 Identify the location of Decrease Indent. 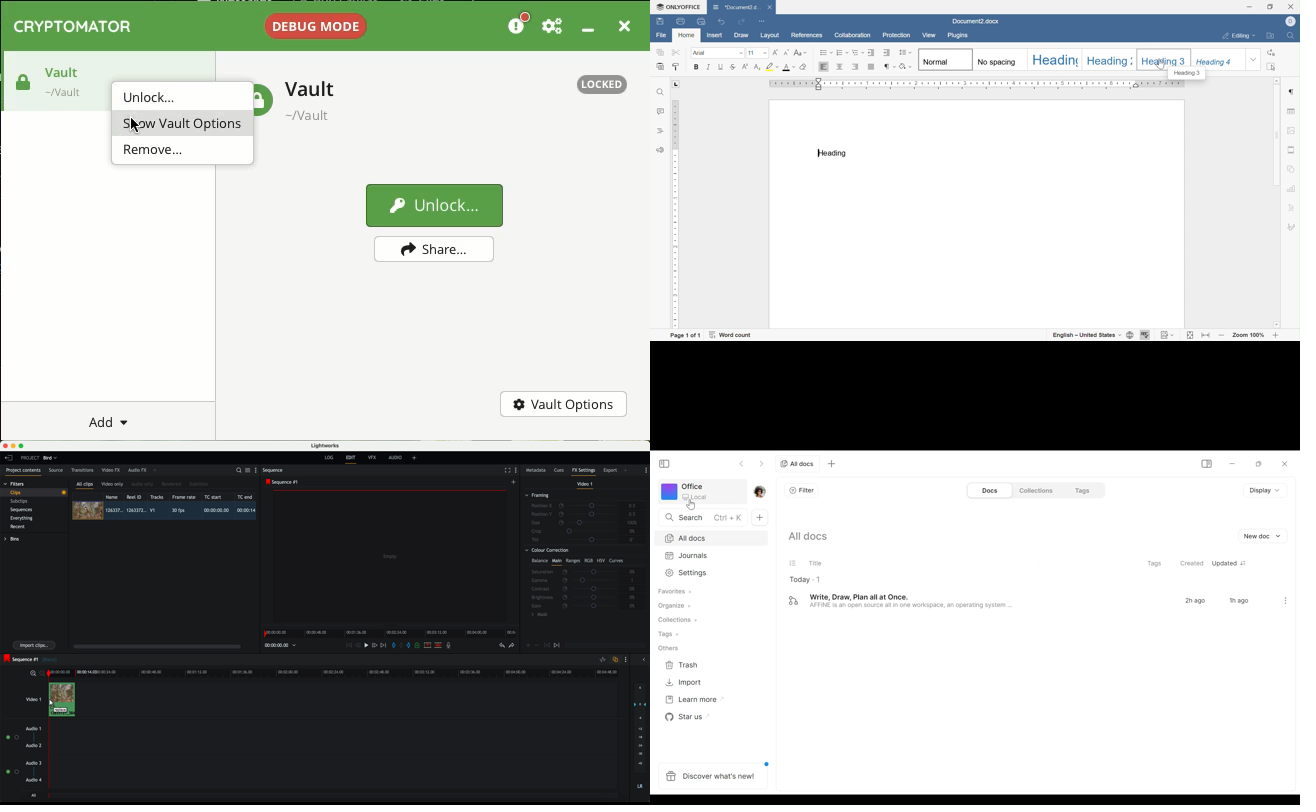
(870, 53).